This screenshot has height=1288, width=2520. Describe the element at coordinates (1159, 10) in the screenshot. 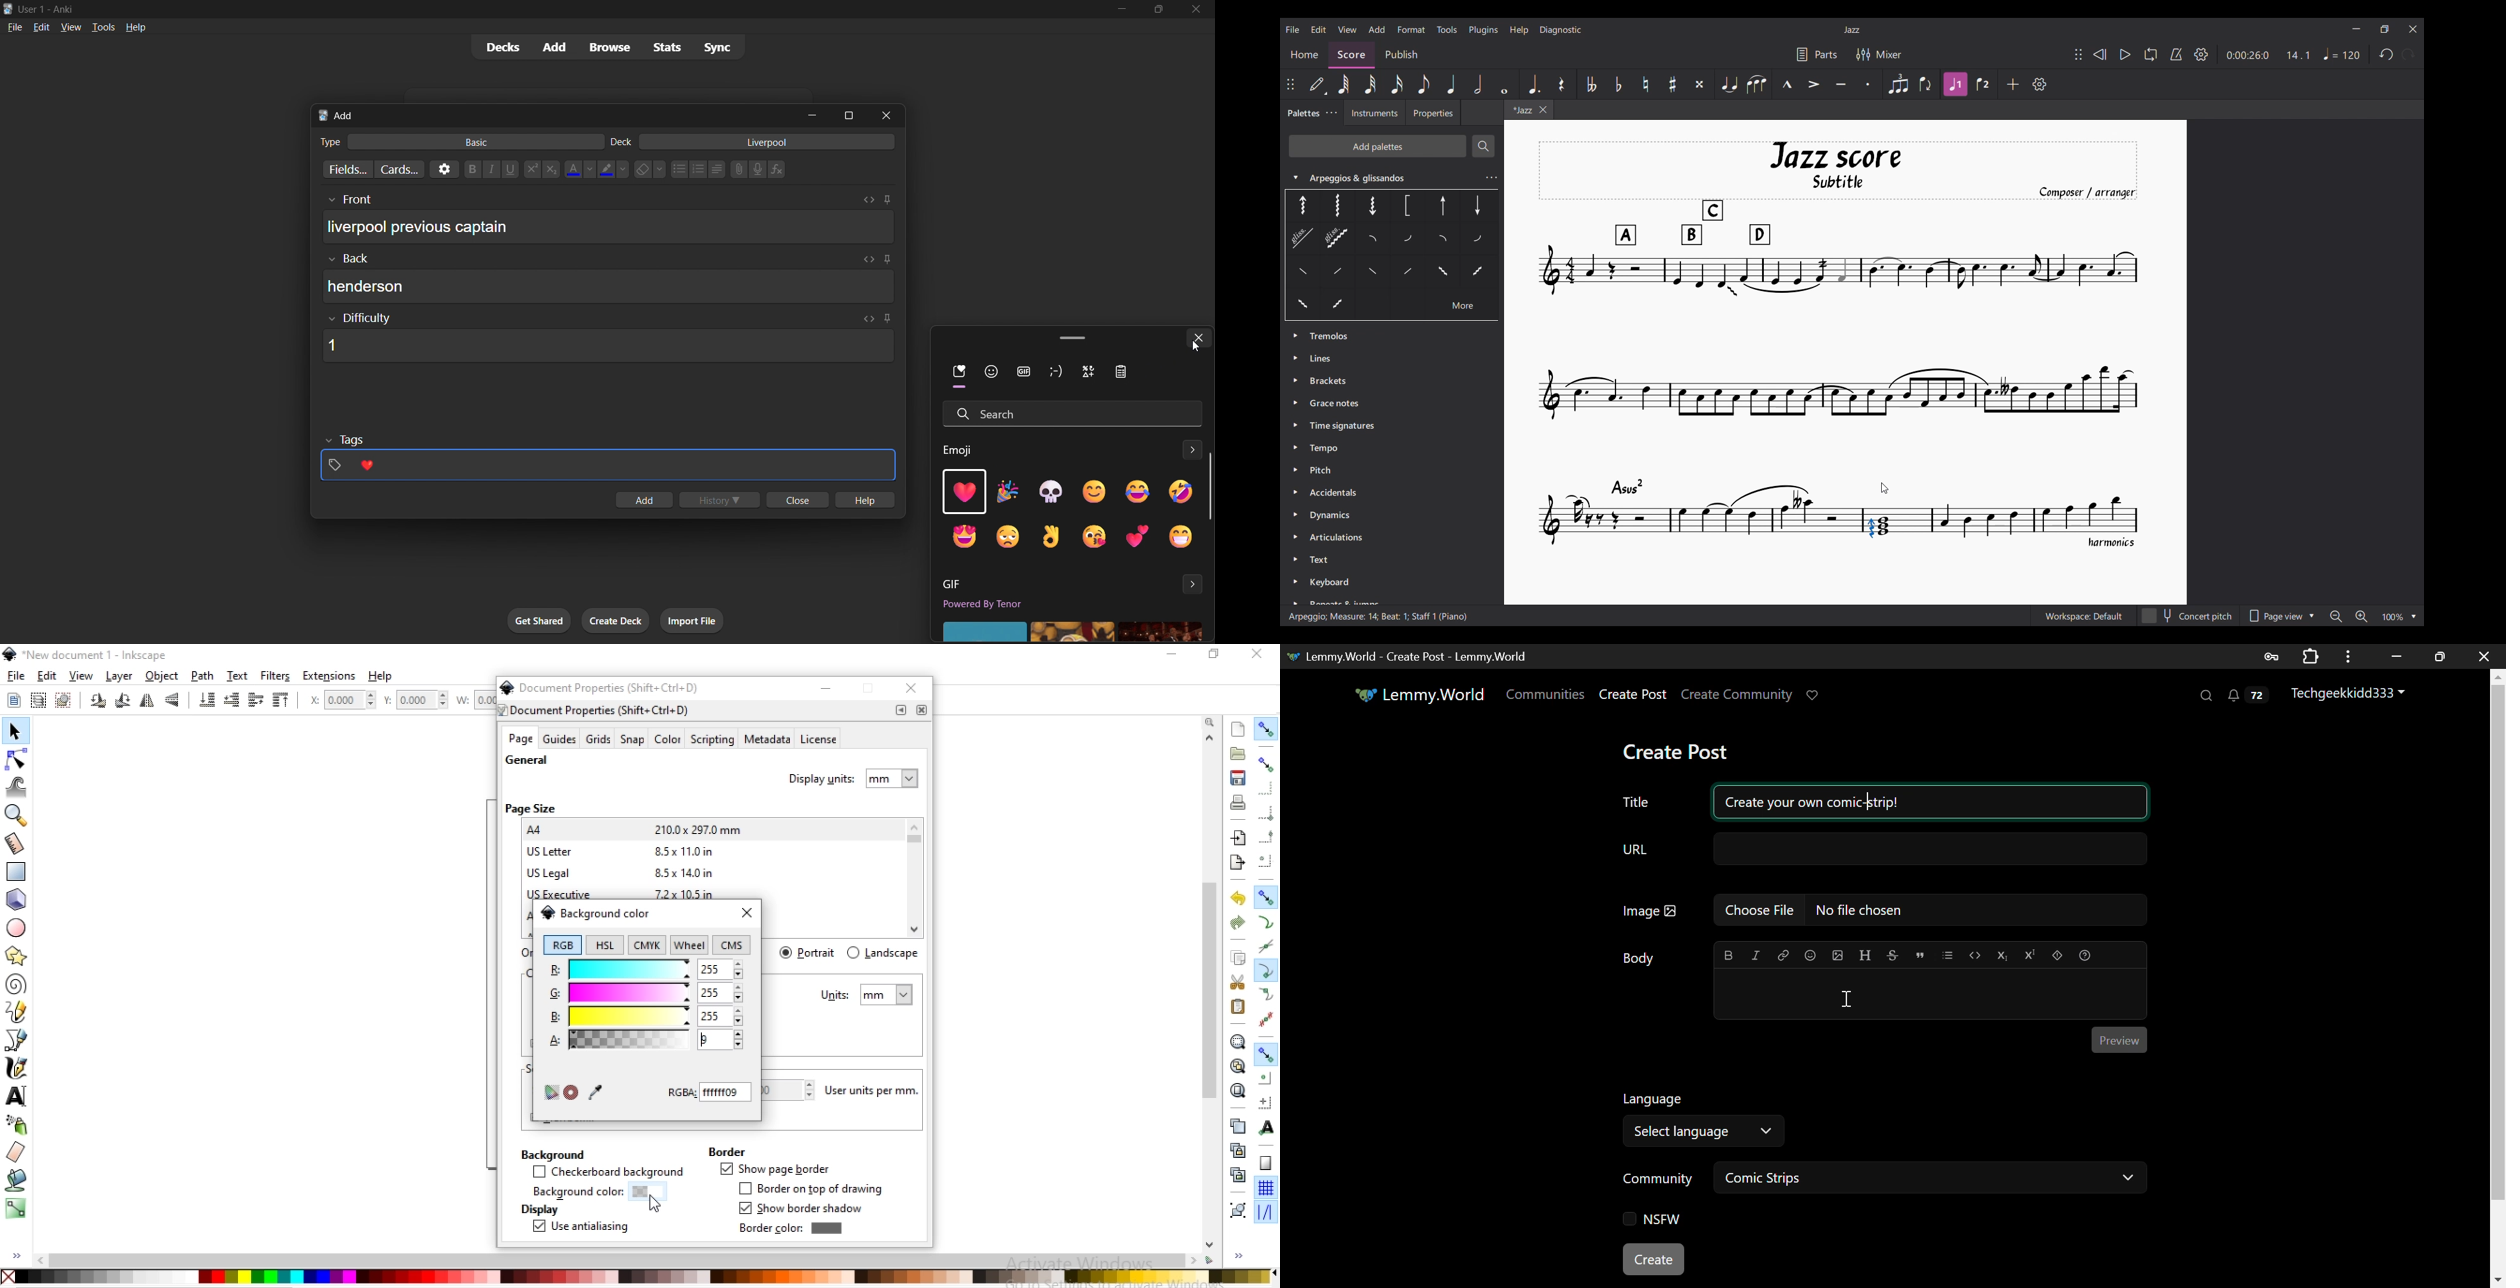

I see `maximize/restore` at that location.